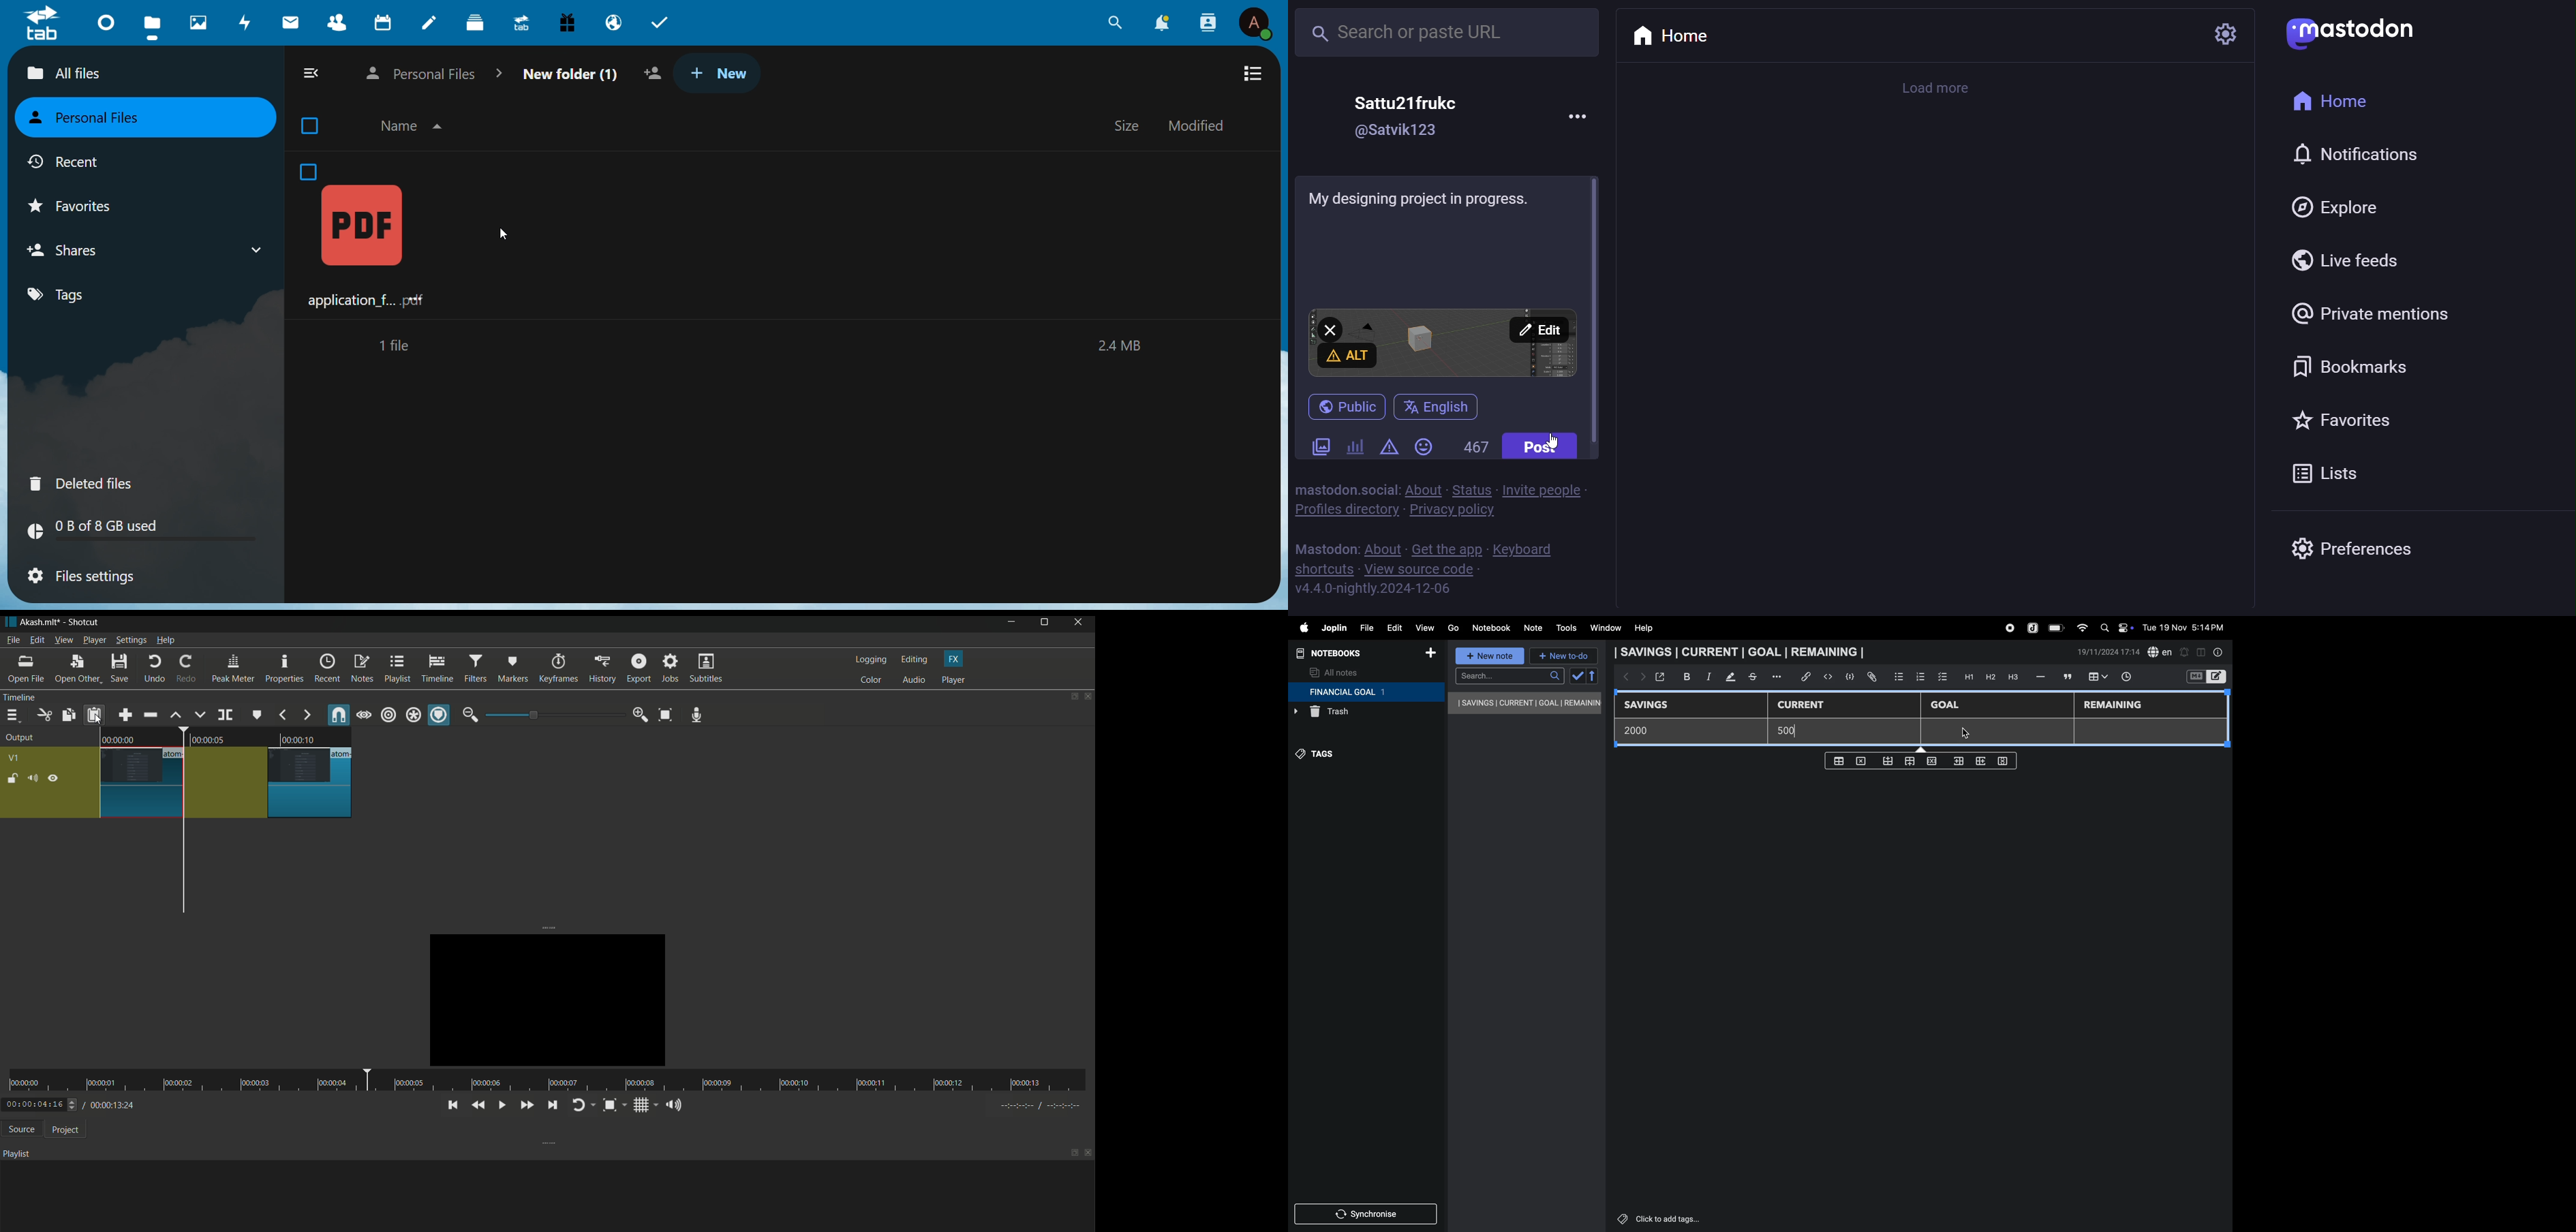 The width and height of the screenshot is (2576, 1232). I want to click on cursor, so click(503, 233).